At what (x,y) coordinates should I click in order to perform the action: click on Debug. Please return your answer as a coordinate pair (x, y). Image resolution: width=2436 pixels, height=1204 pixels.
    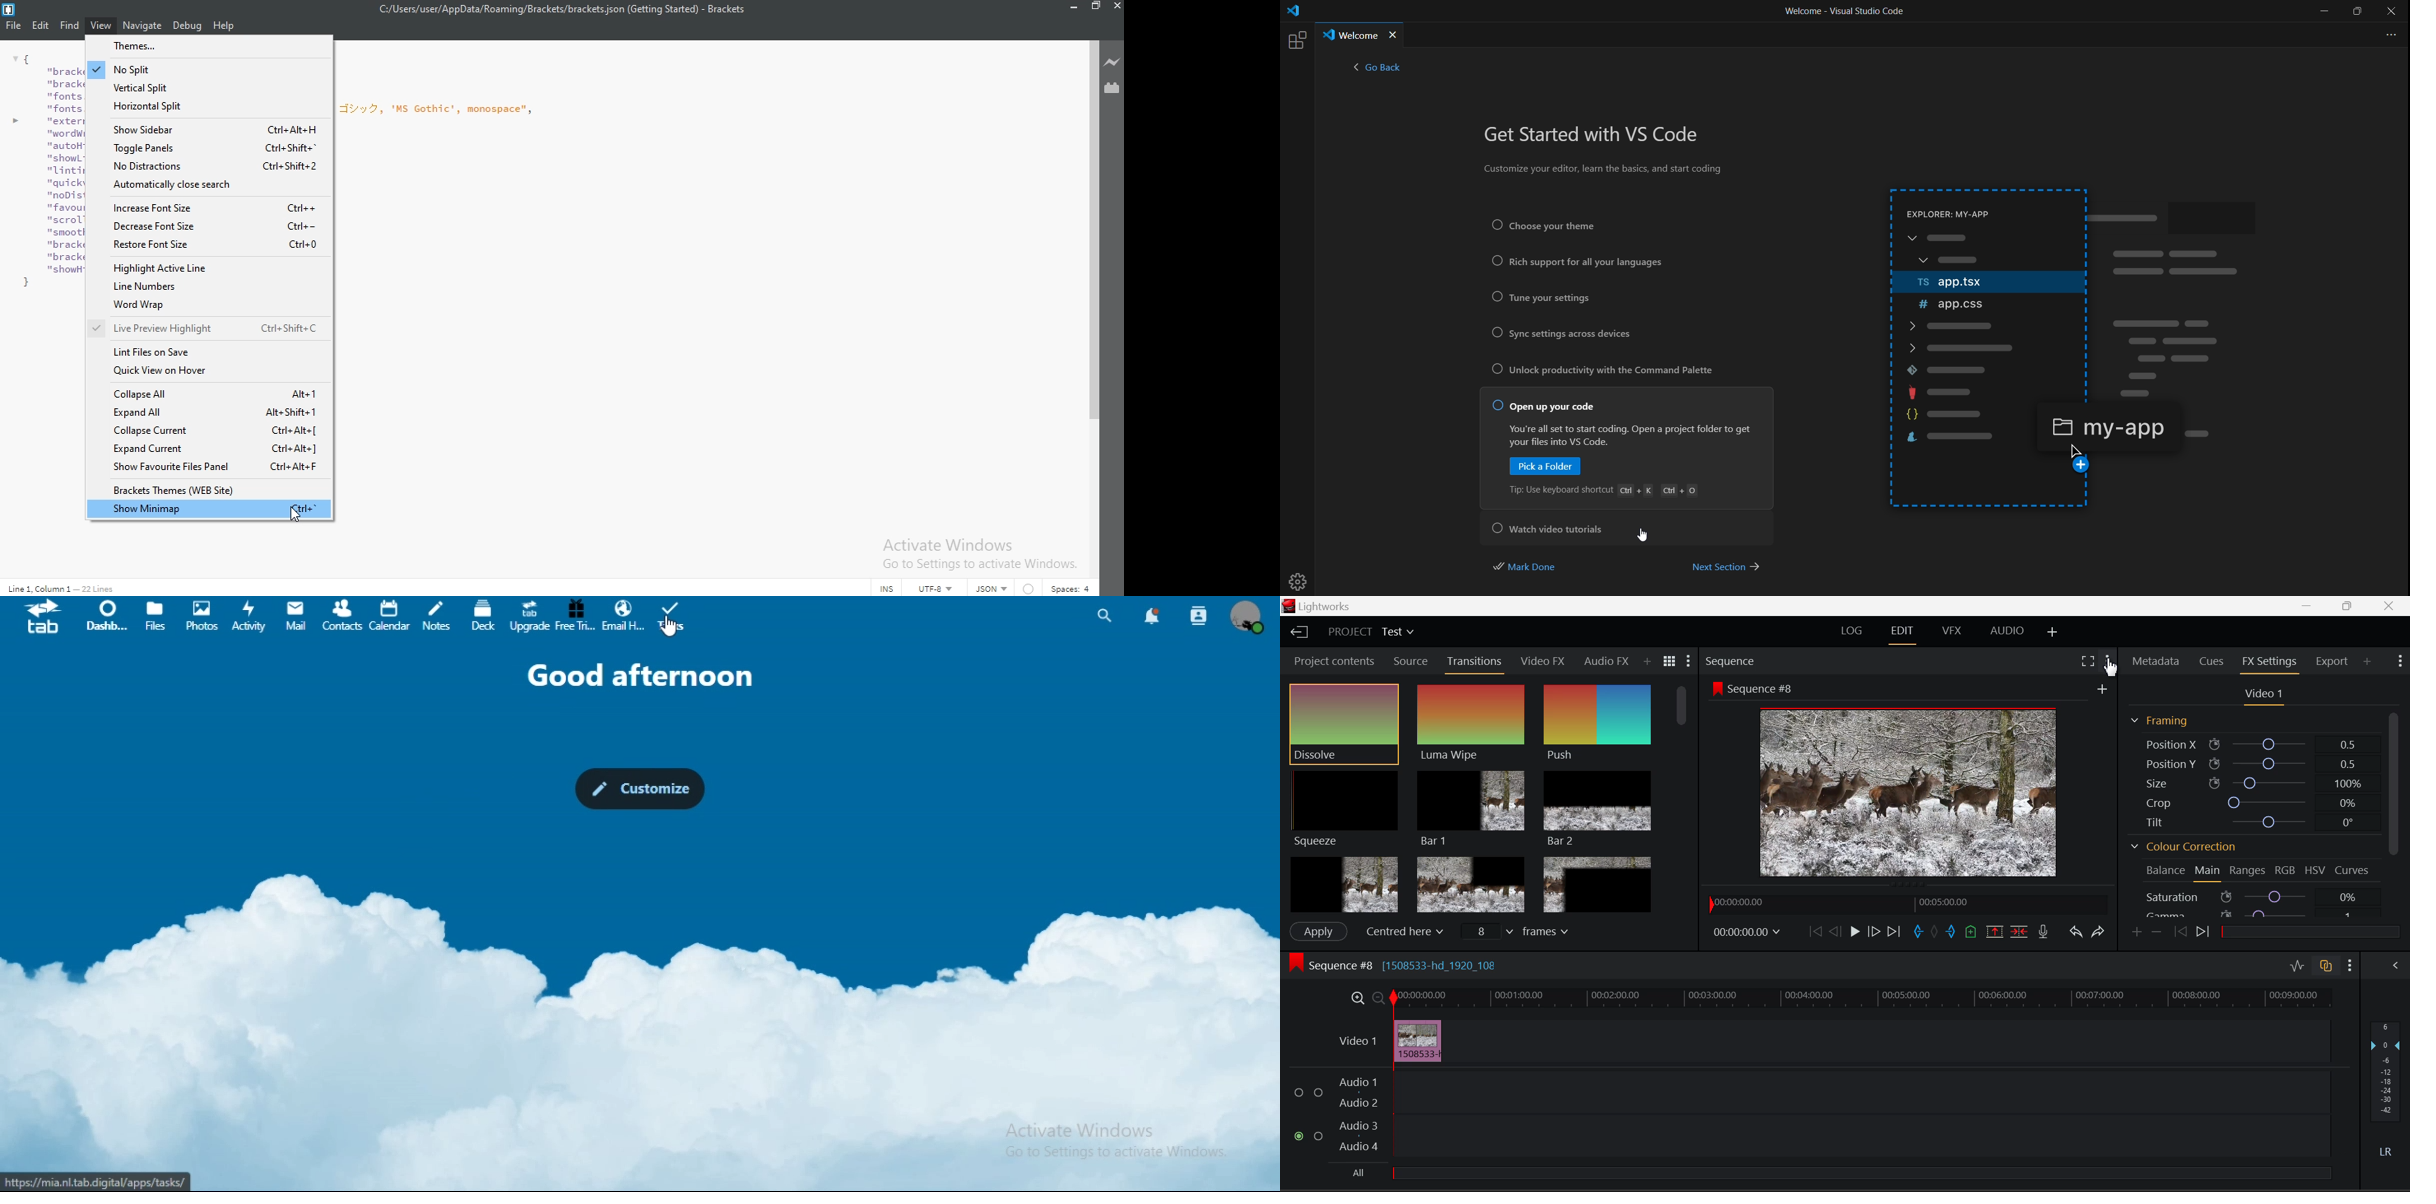
    Looking at the image, I should click on (188, 28).